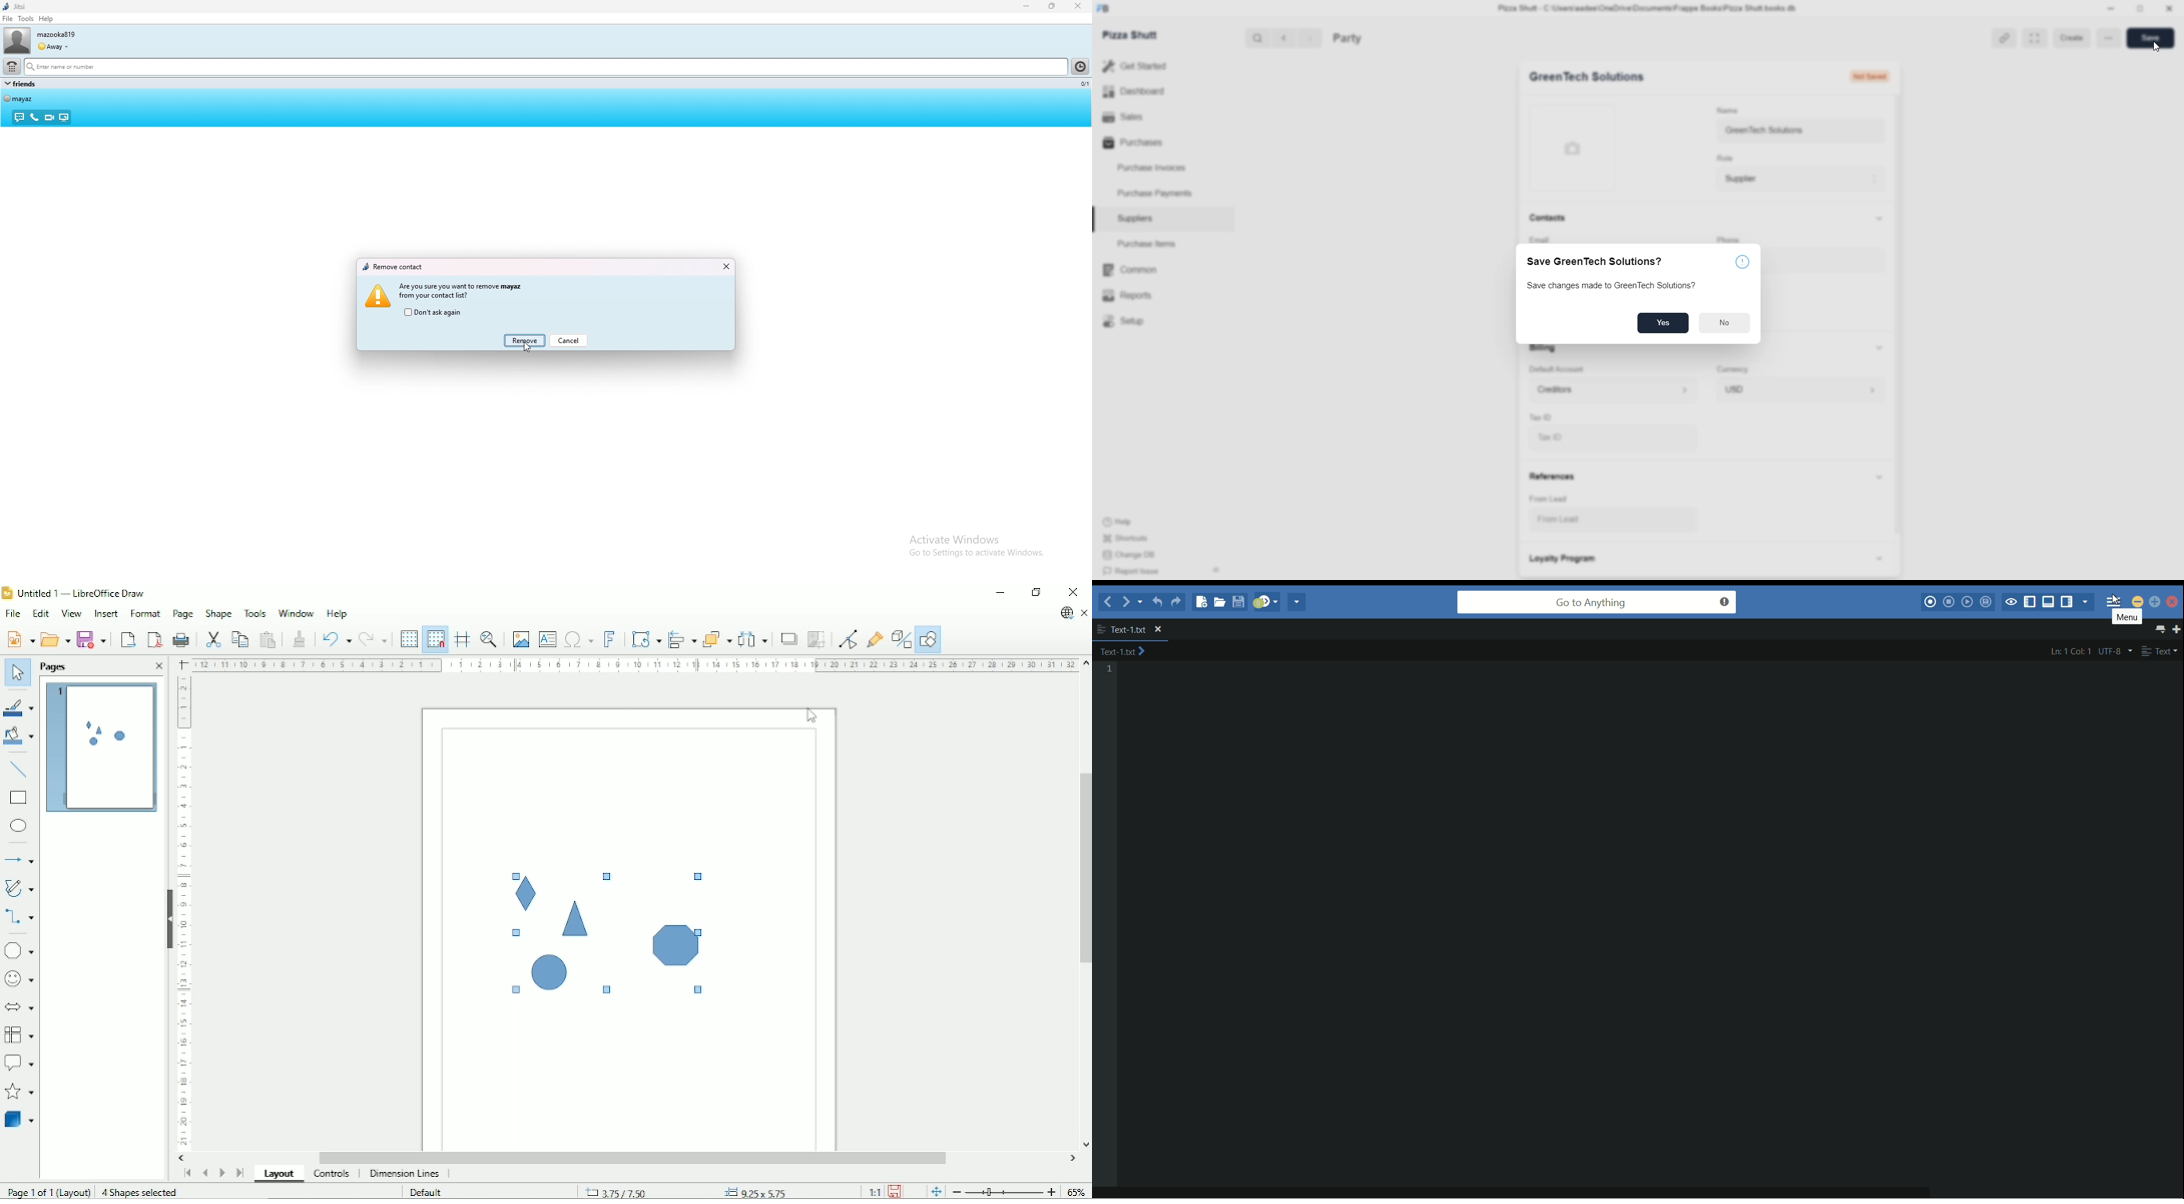 The height and width of the screenshot is (1204, 2184). I want to click on are you sure you want to remove Mayaz from your contact list?, so click(460, 291).